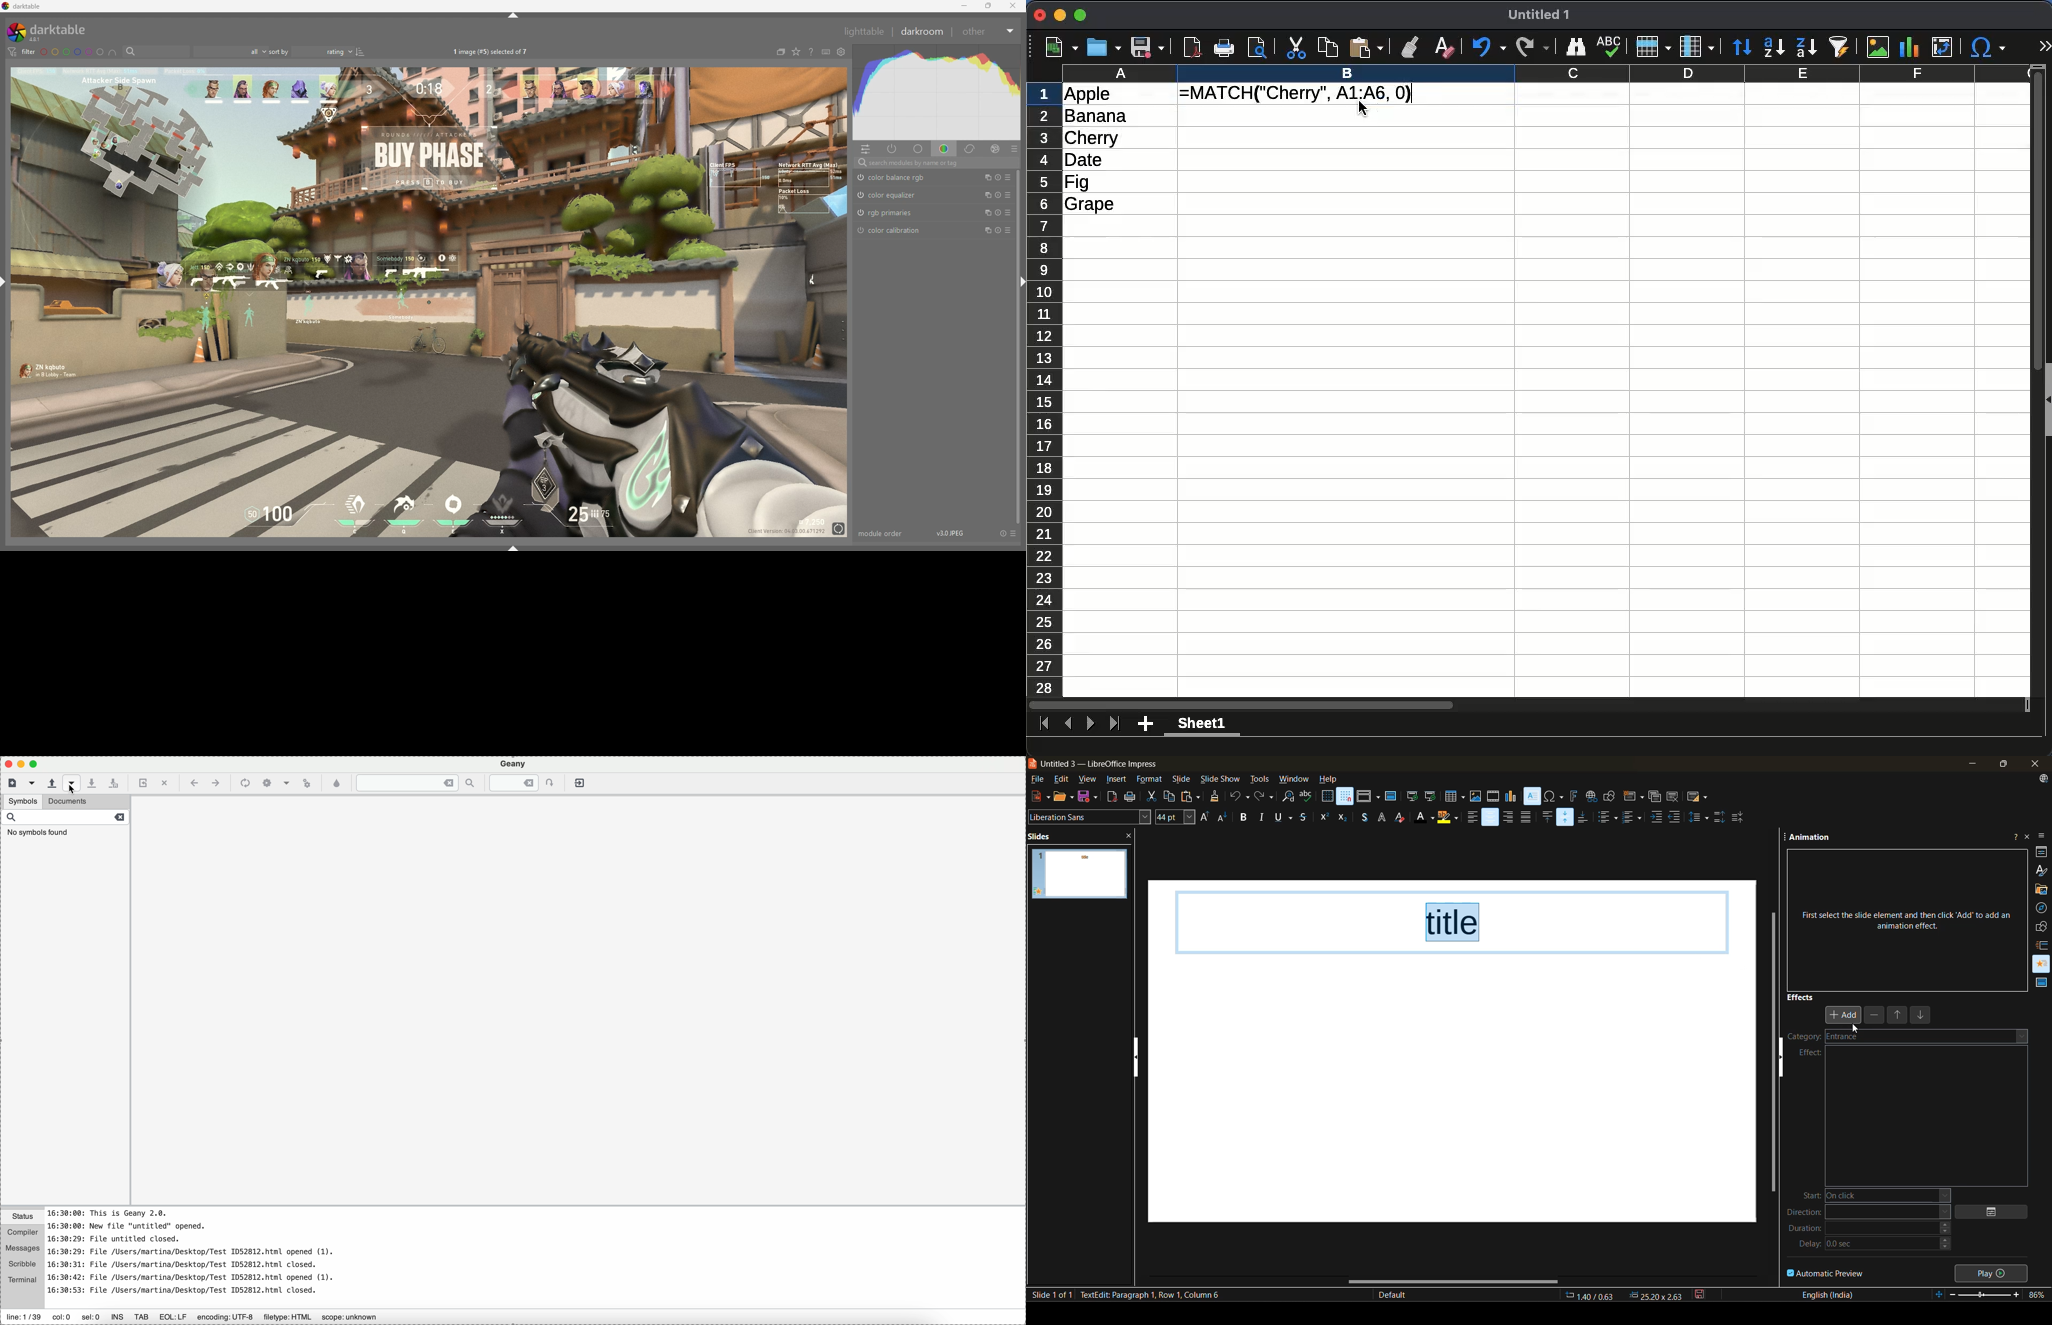  Describe the element at coordinates (1490, 817) in the screenshot. I see `align center` at that location.